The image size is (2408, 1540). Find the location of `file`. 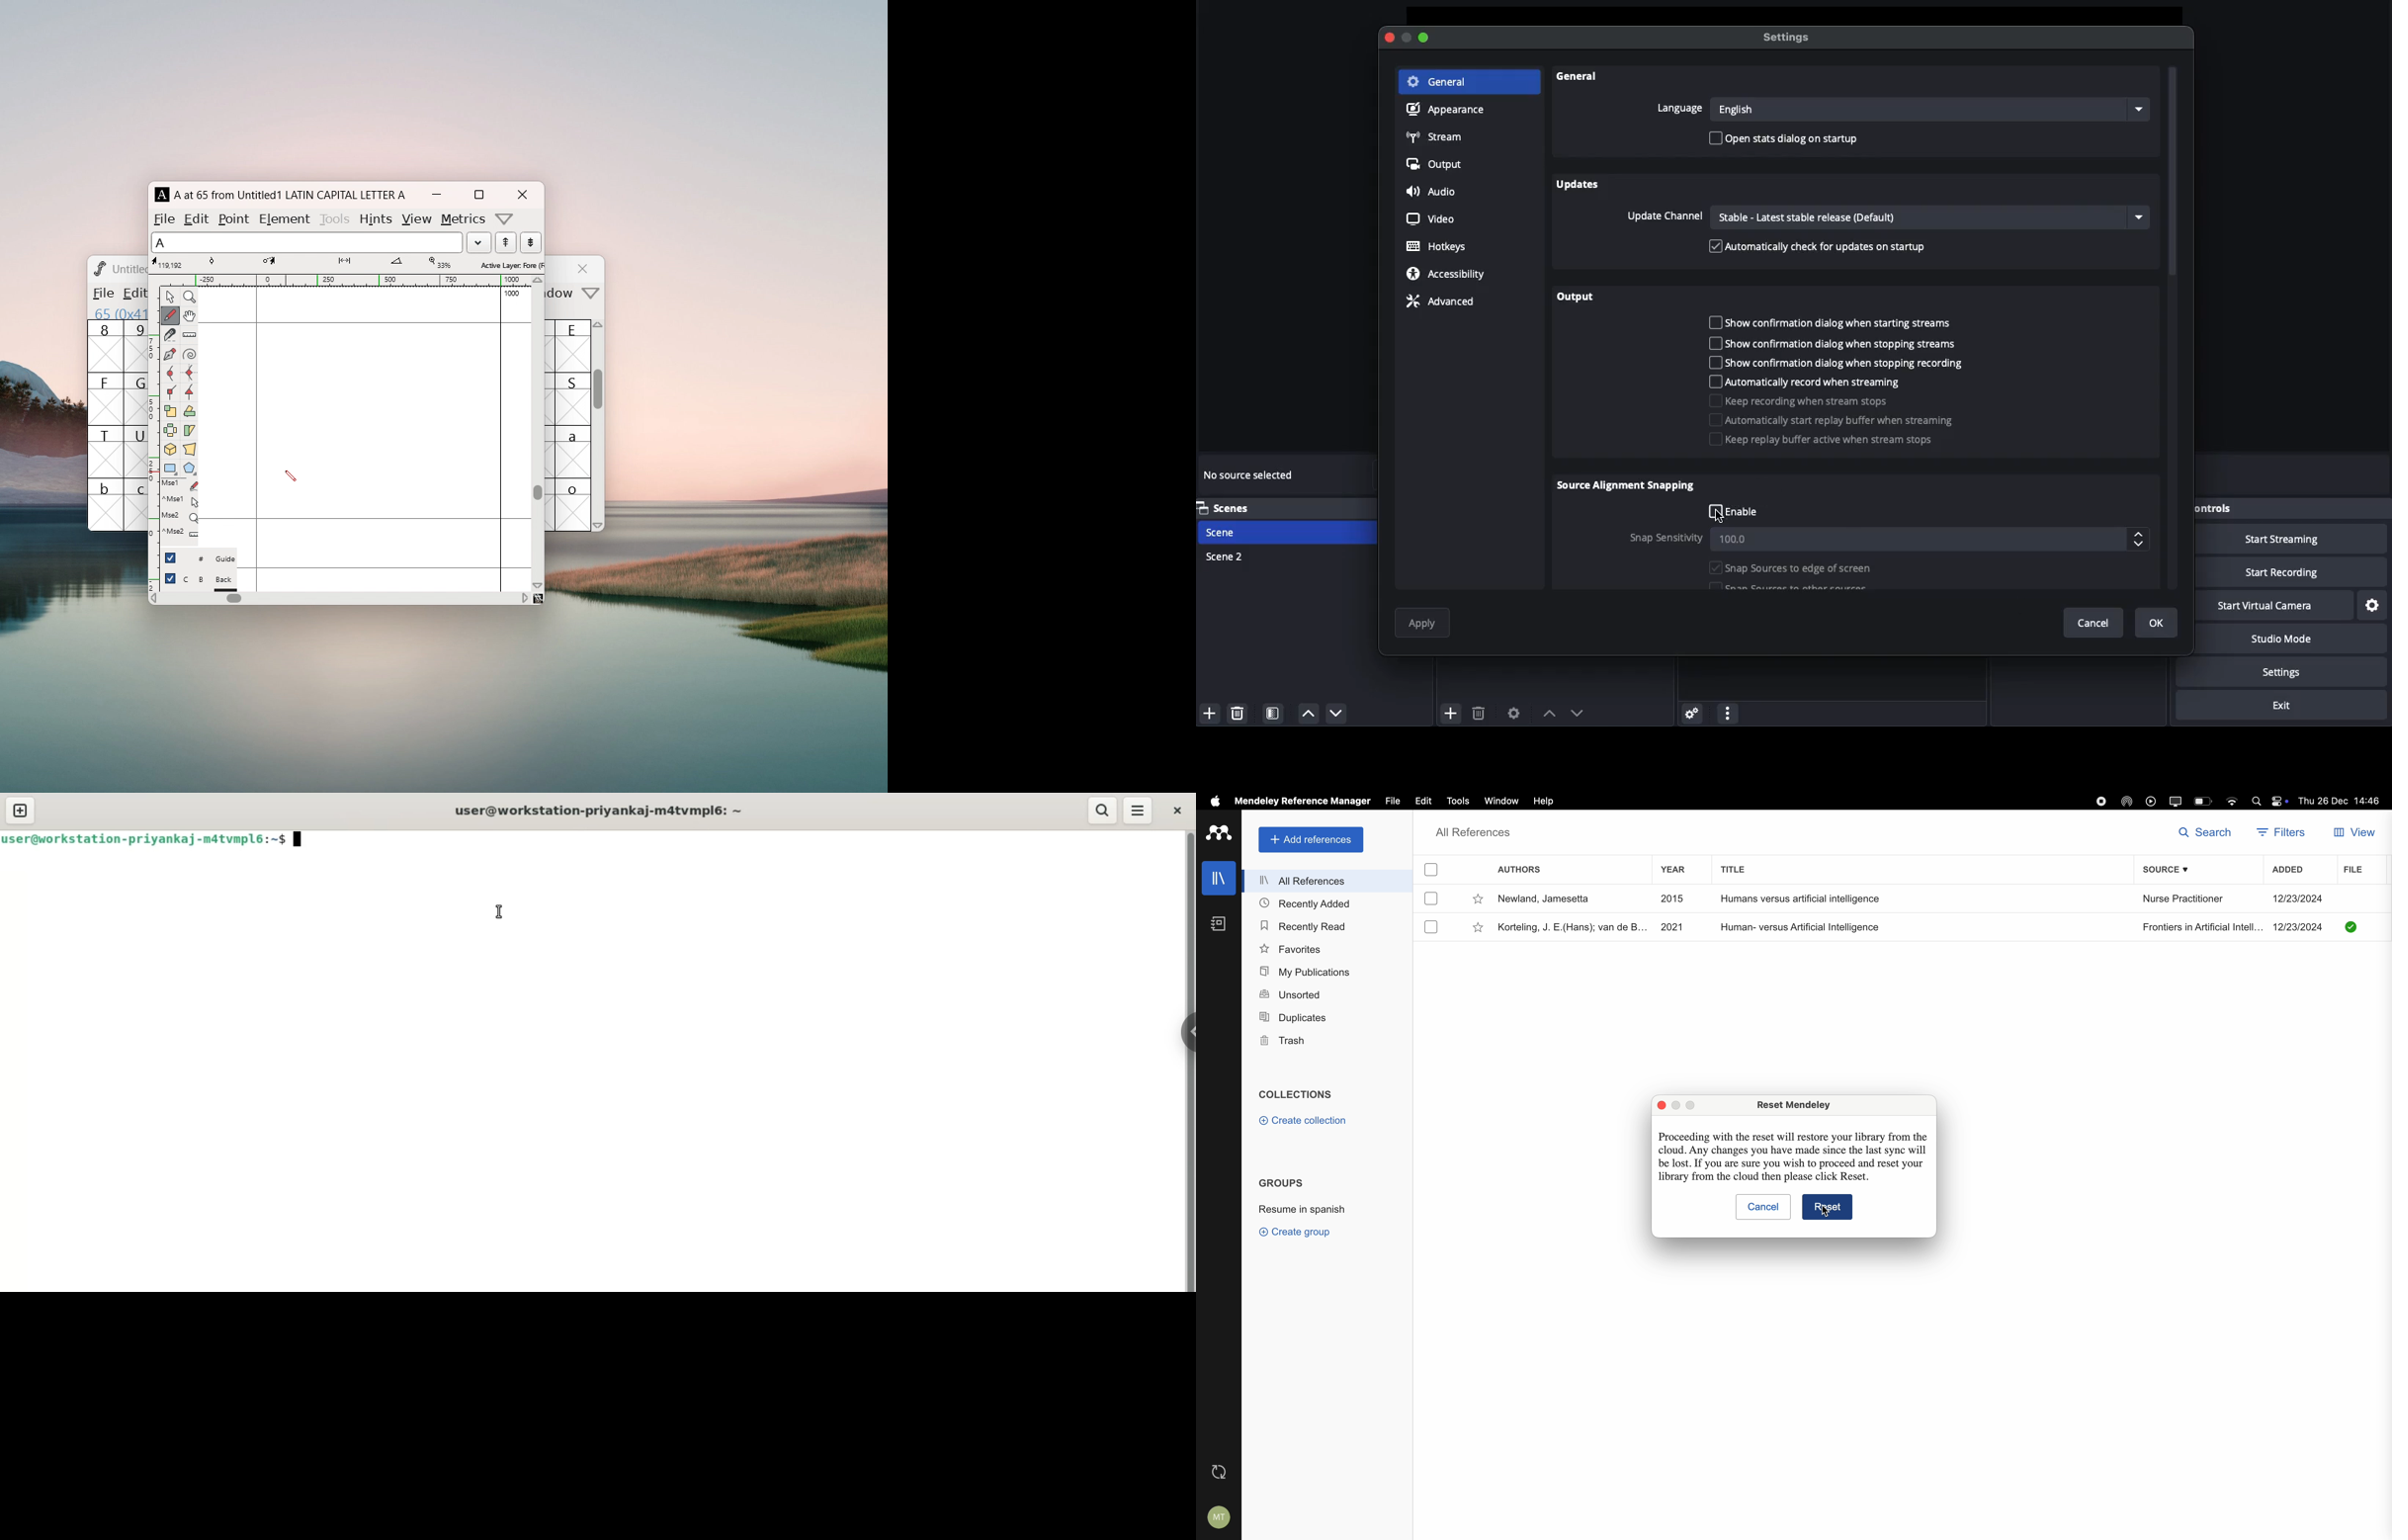

file is located at coordinates (102, 293).